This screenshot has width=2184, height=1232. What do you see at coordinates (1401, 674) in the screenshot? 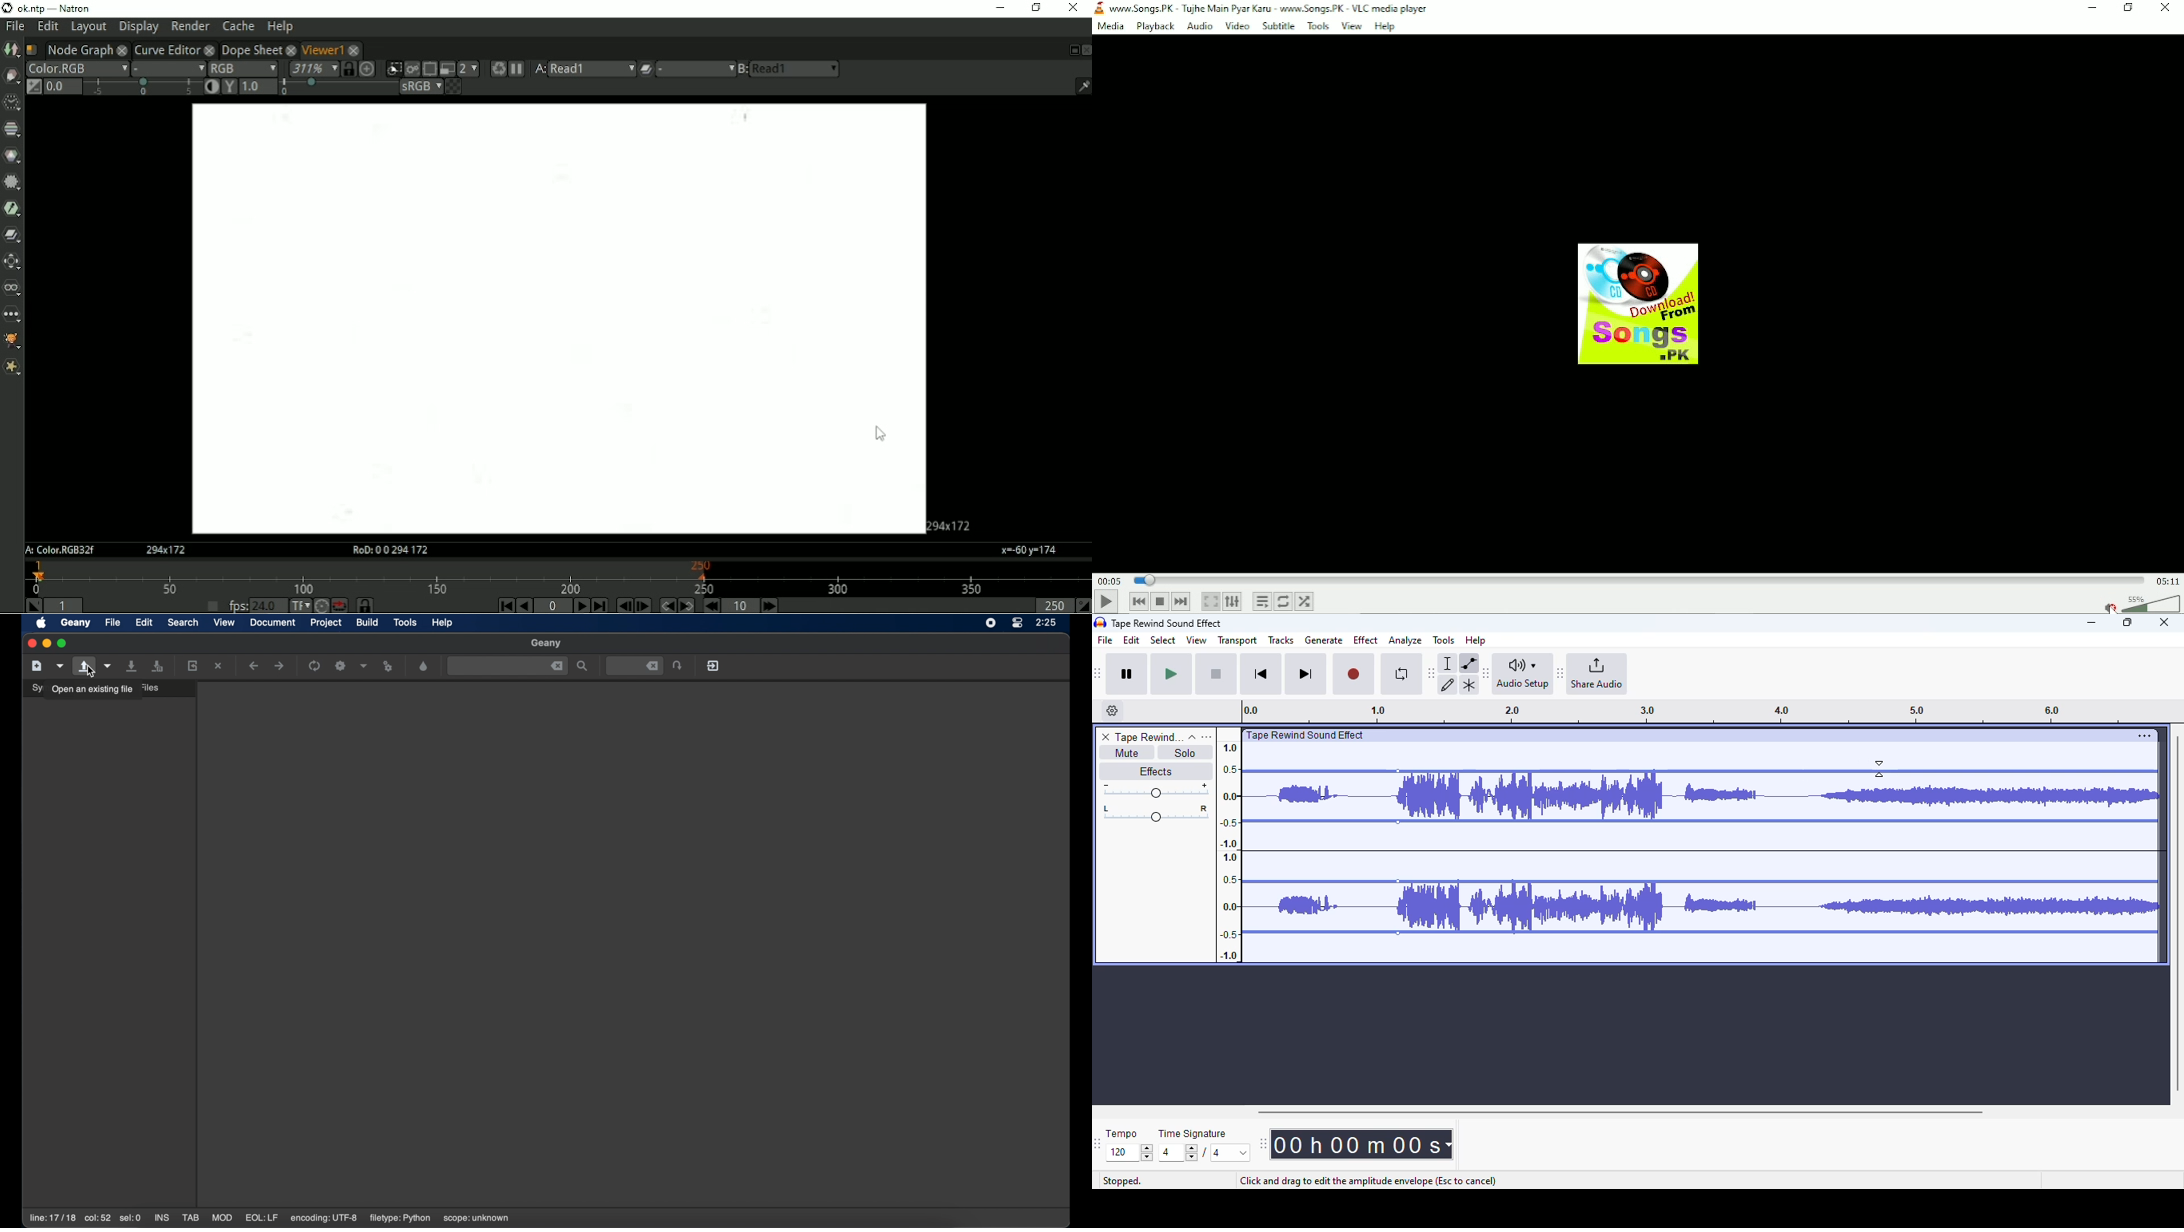
I see `enable looping` at bounding box center [1401, 674].